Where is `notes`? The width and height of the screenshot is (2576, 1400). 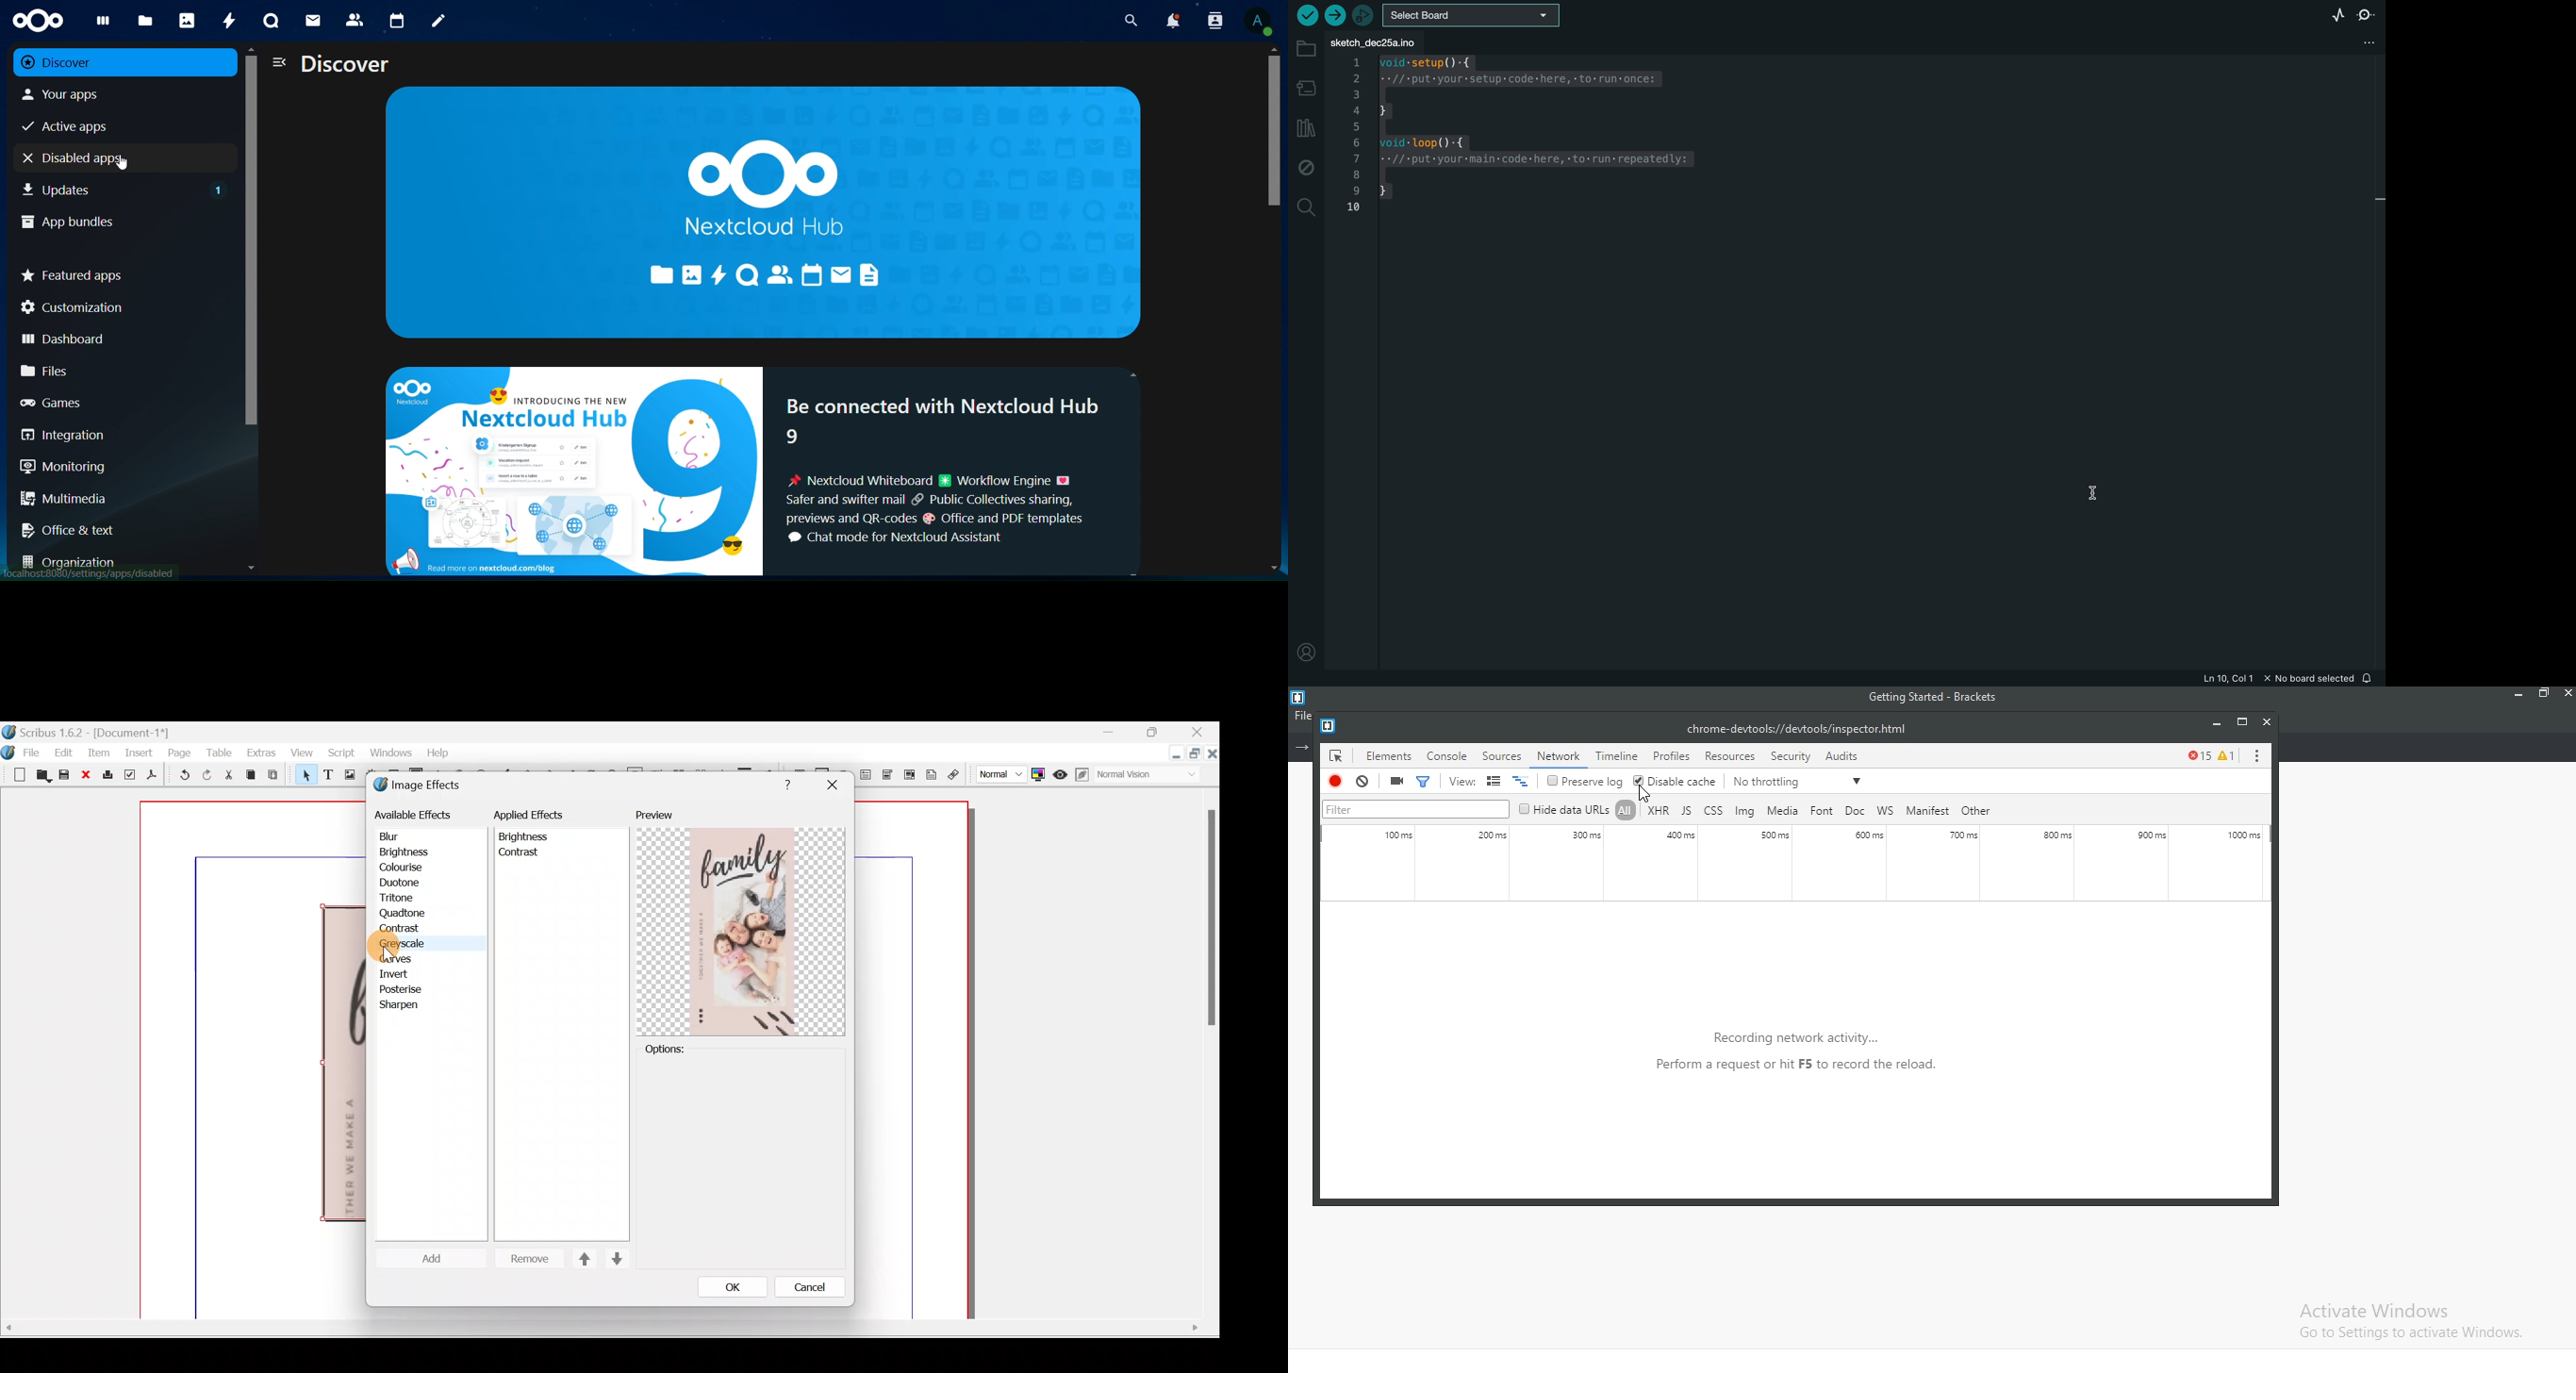
notes is located at coordinates (435, 19).